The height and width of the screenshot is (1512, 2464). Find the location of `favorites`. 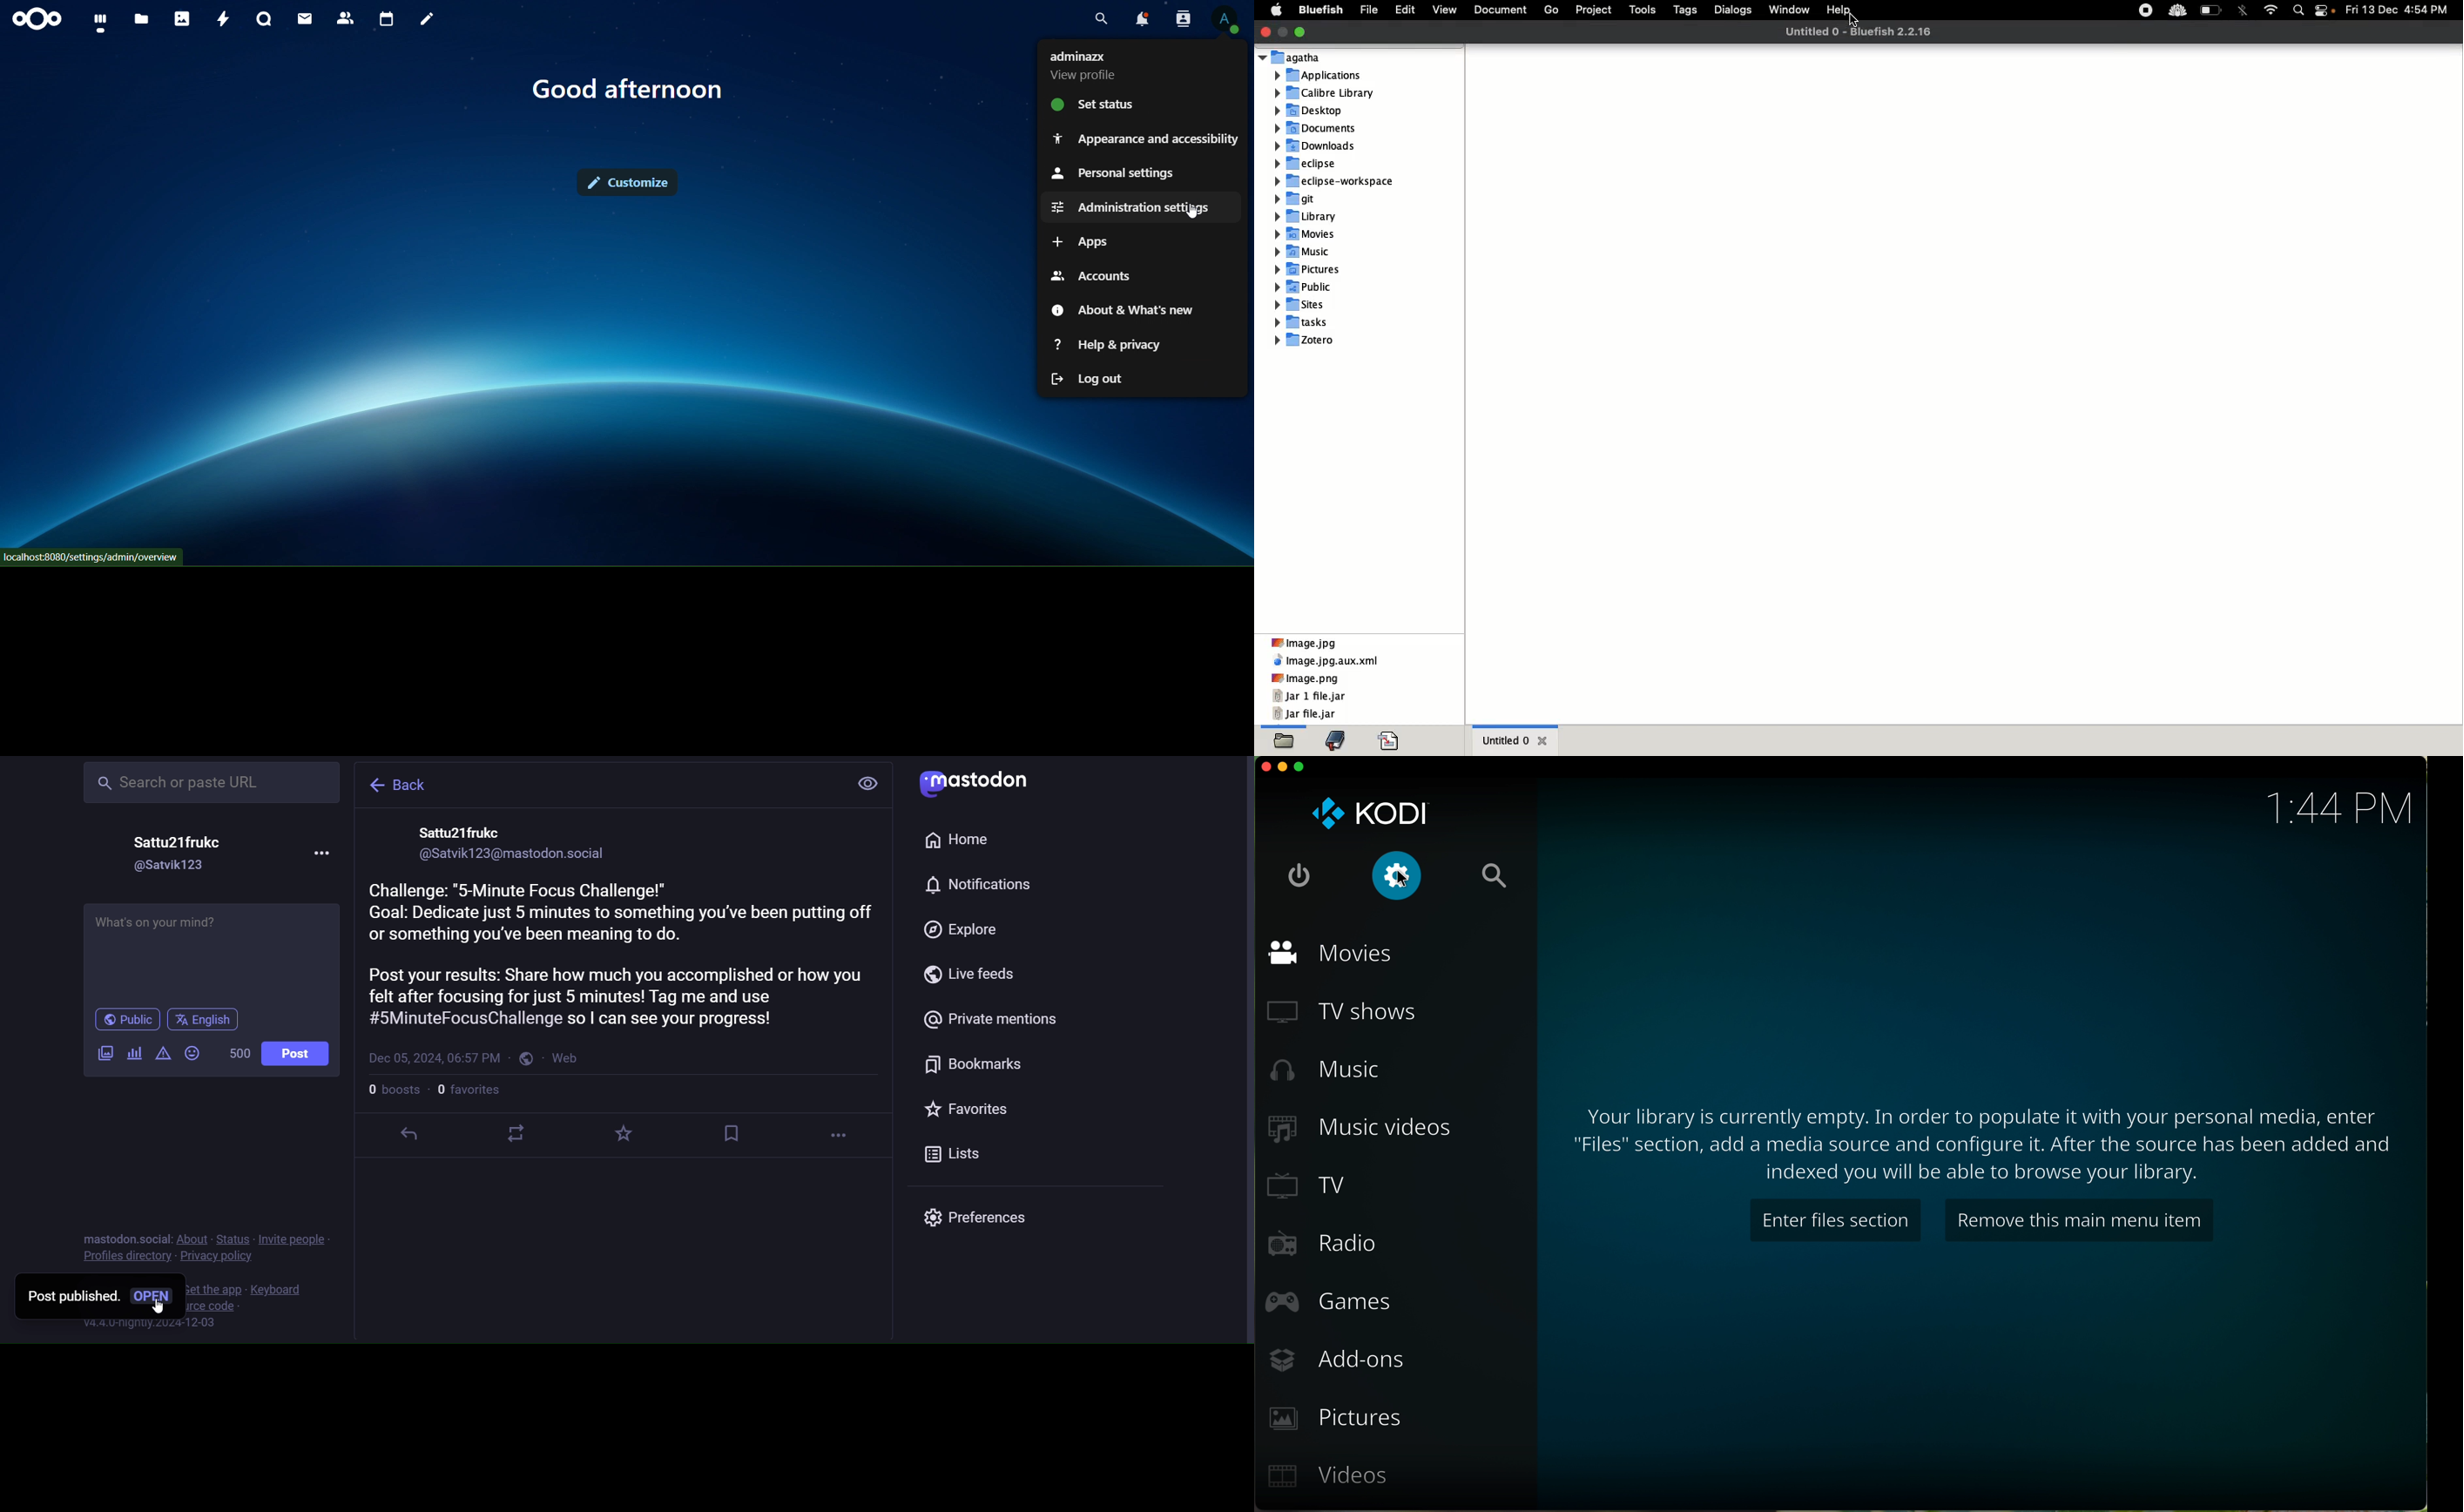

favorites is located at coordinates (971, 1111).